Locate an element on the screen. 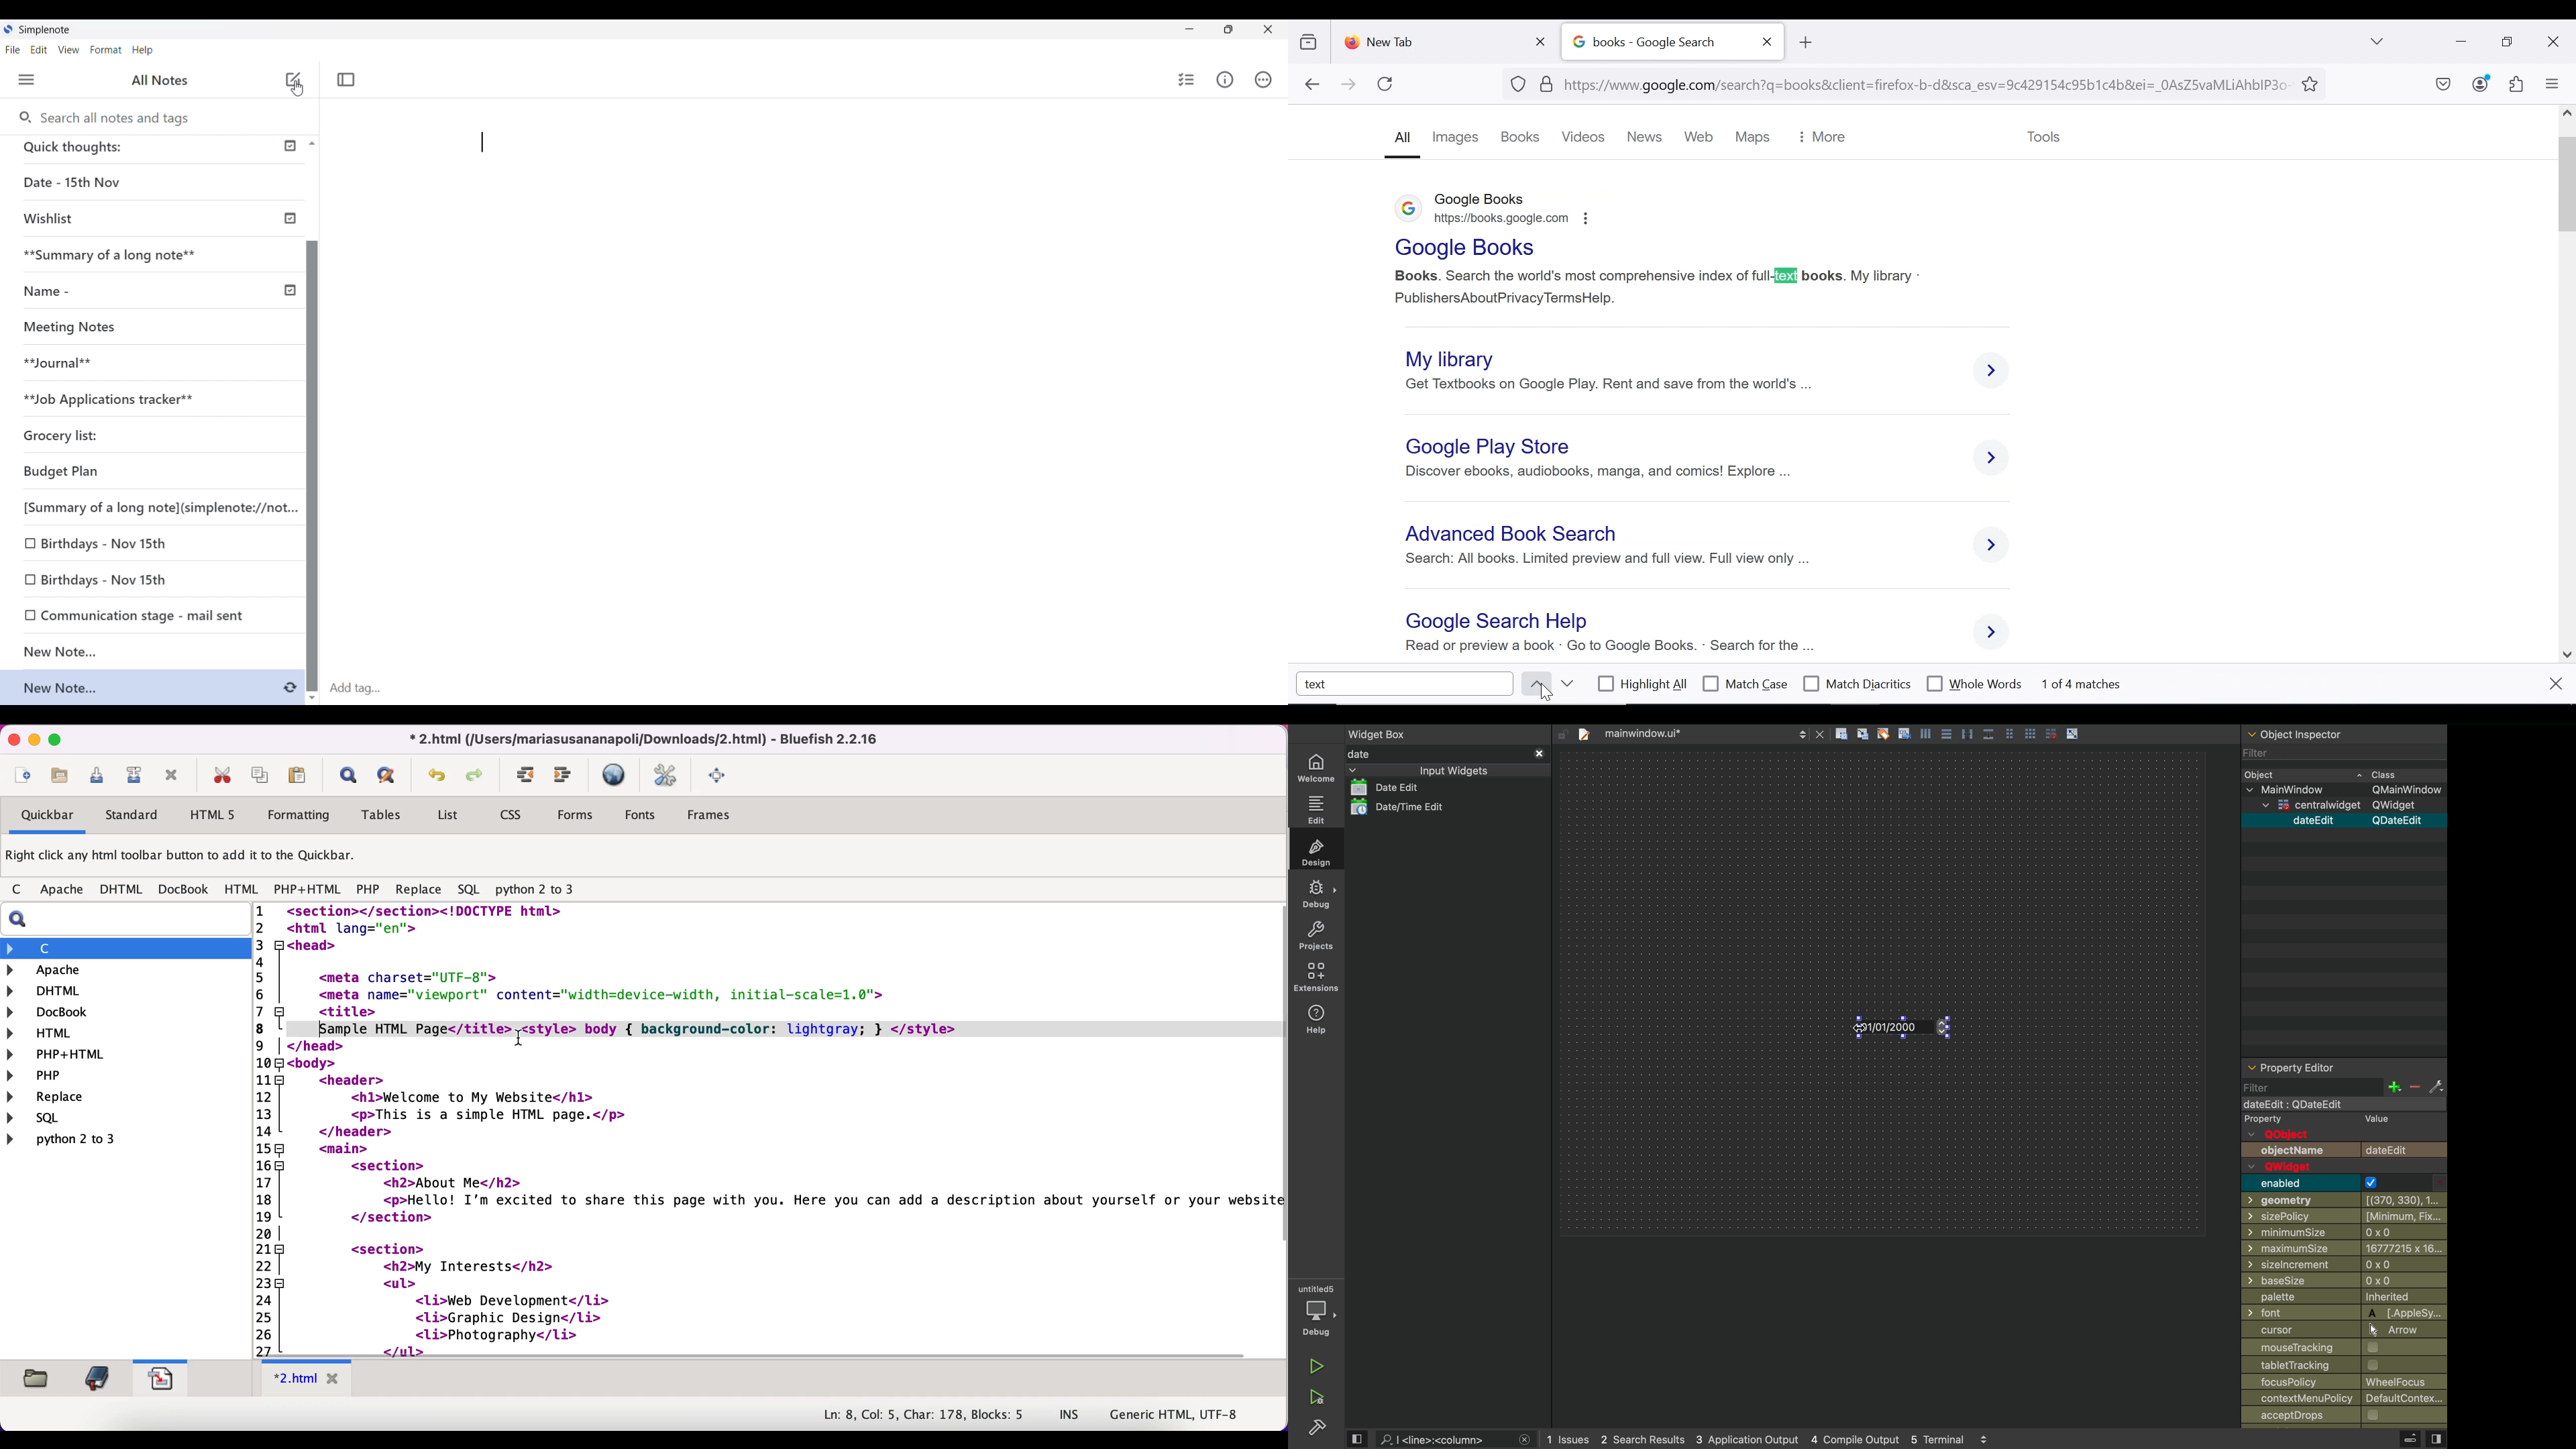 This screenshot has height=1456, width=2576. Info is located at coordinates (1225, 80).